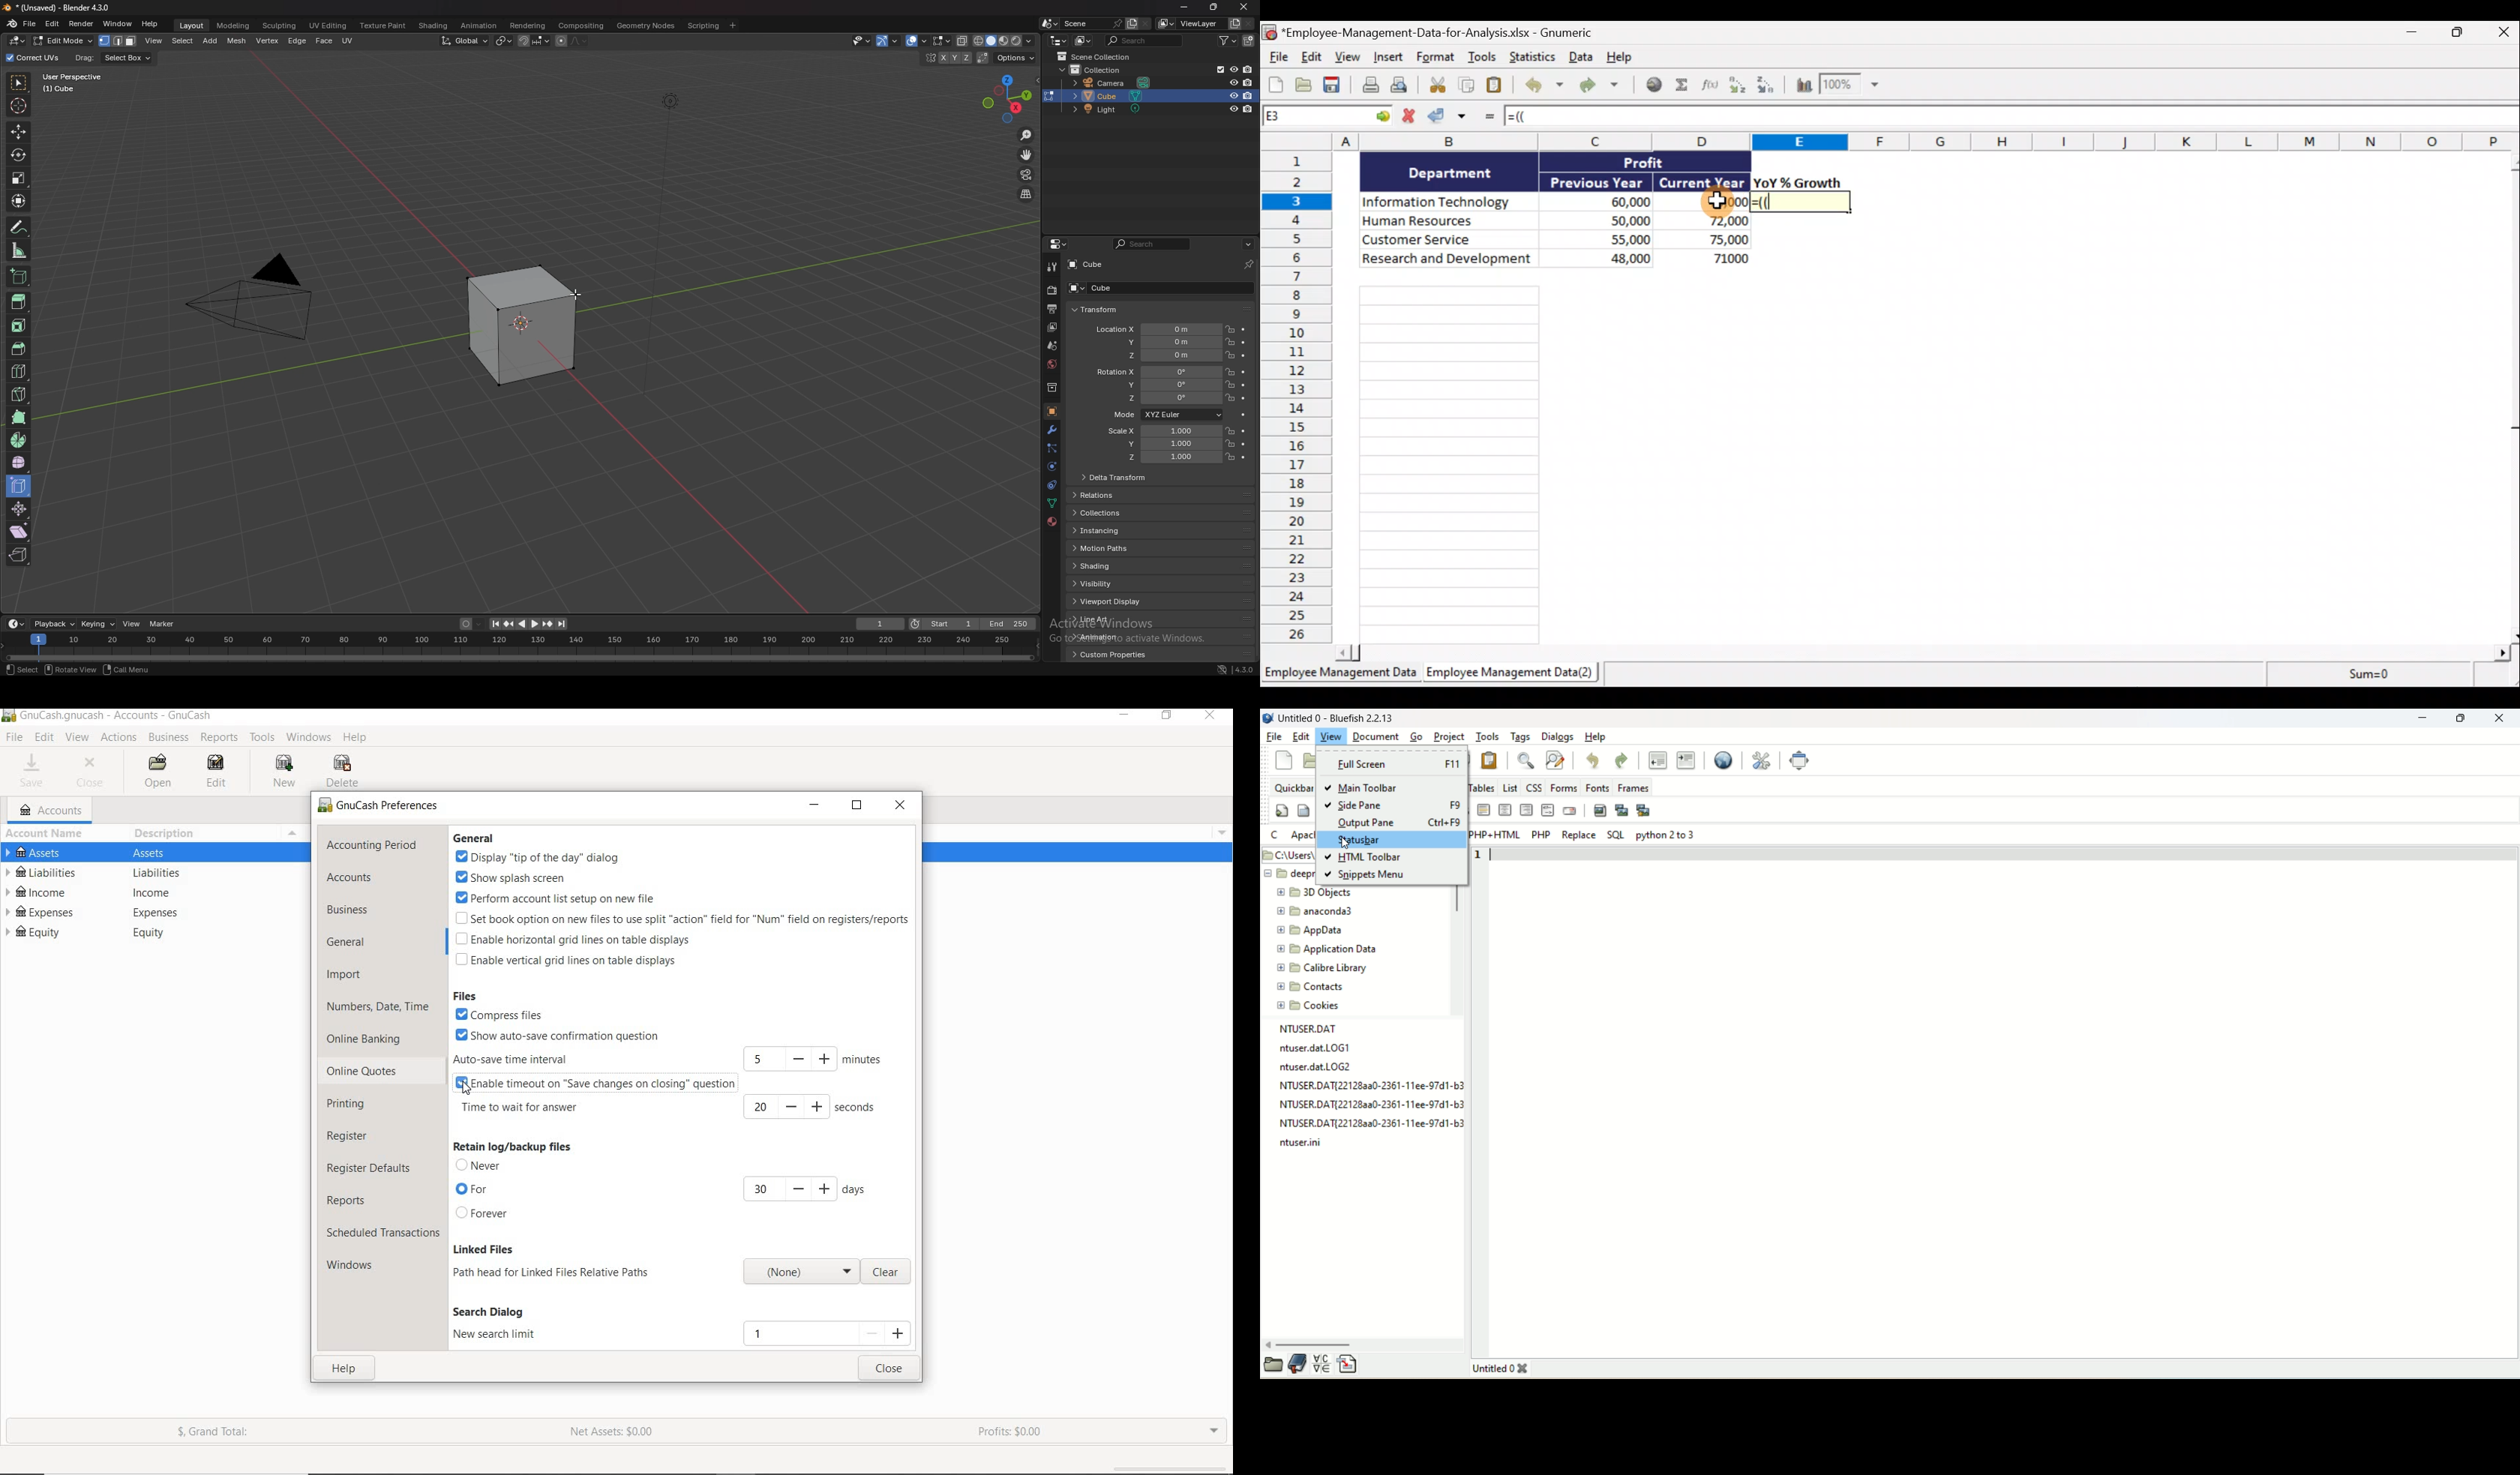  I want to click on File, so click(1276, 55).